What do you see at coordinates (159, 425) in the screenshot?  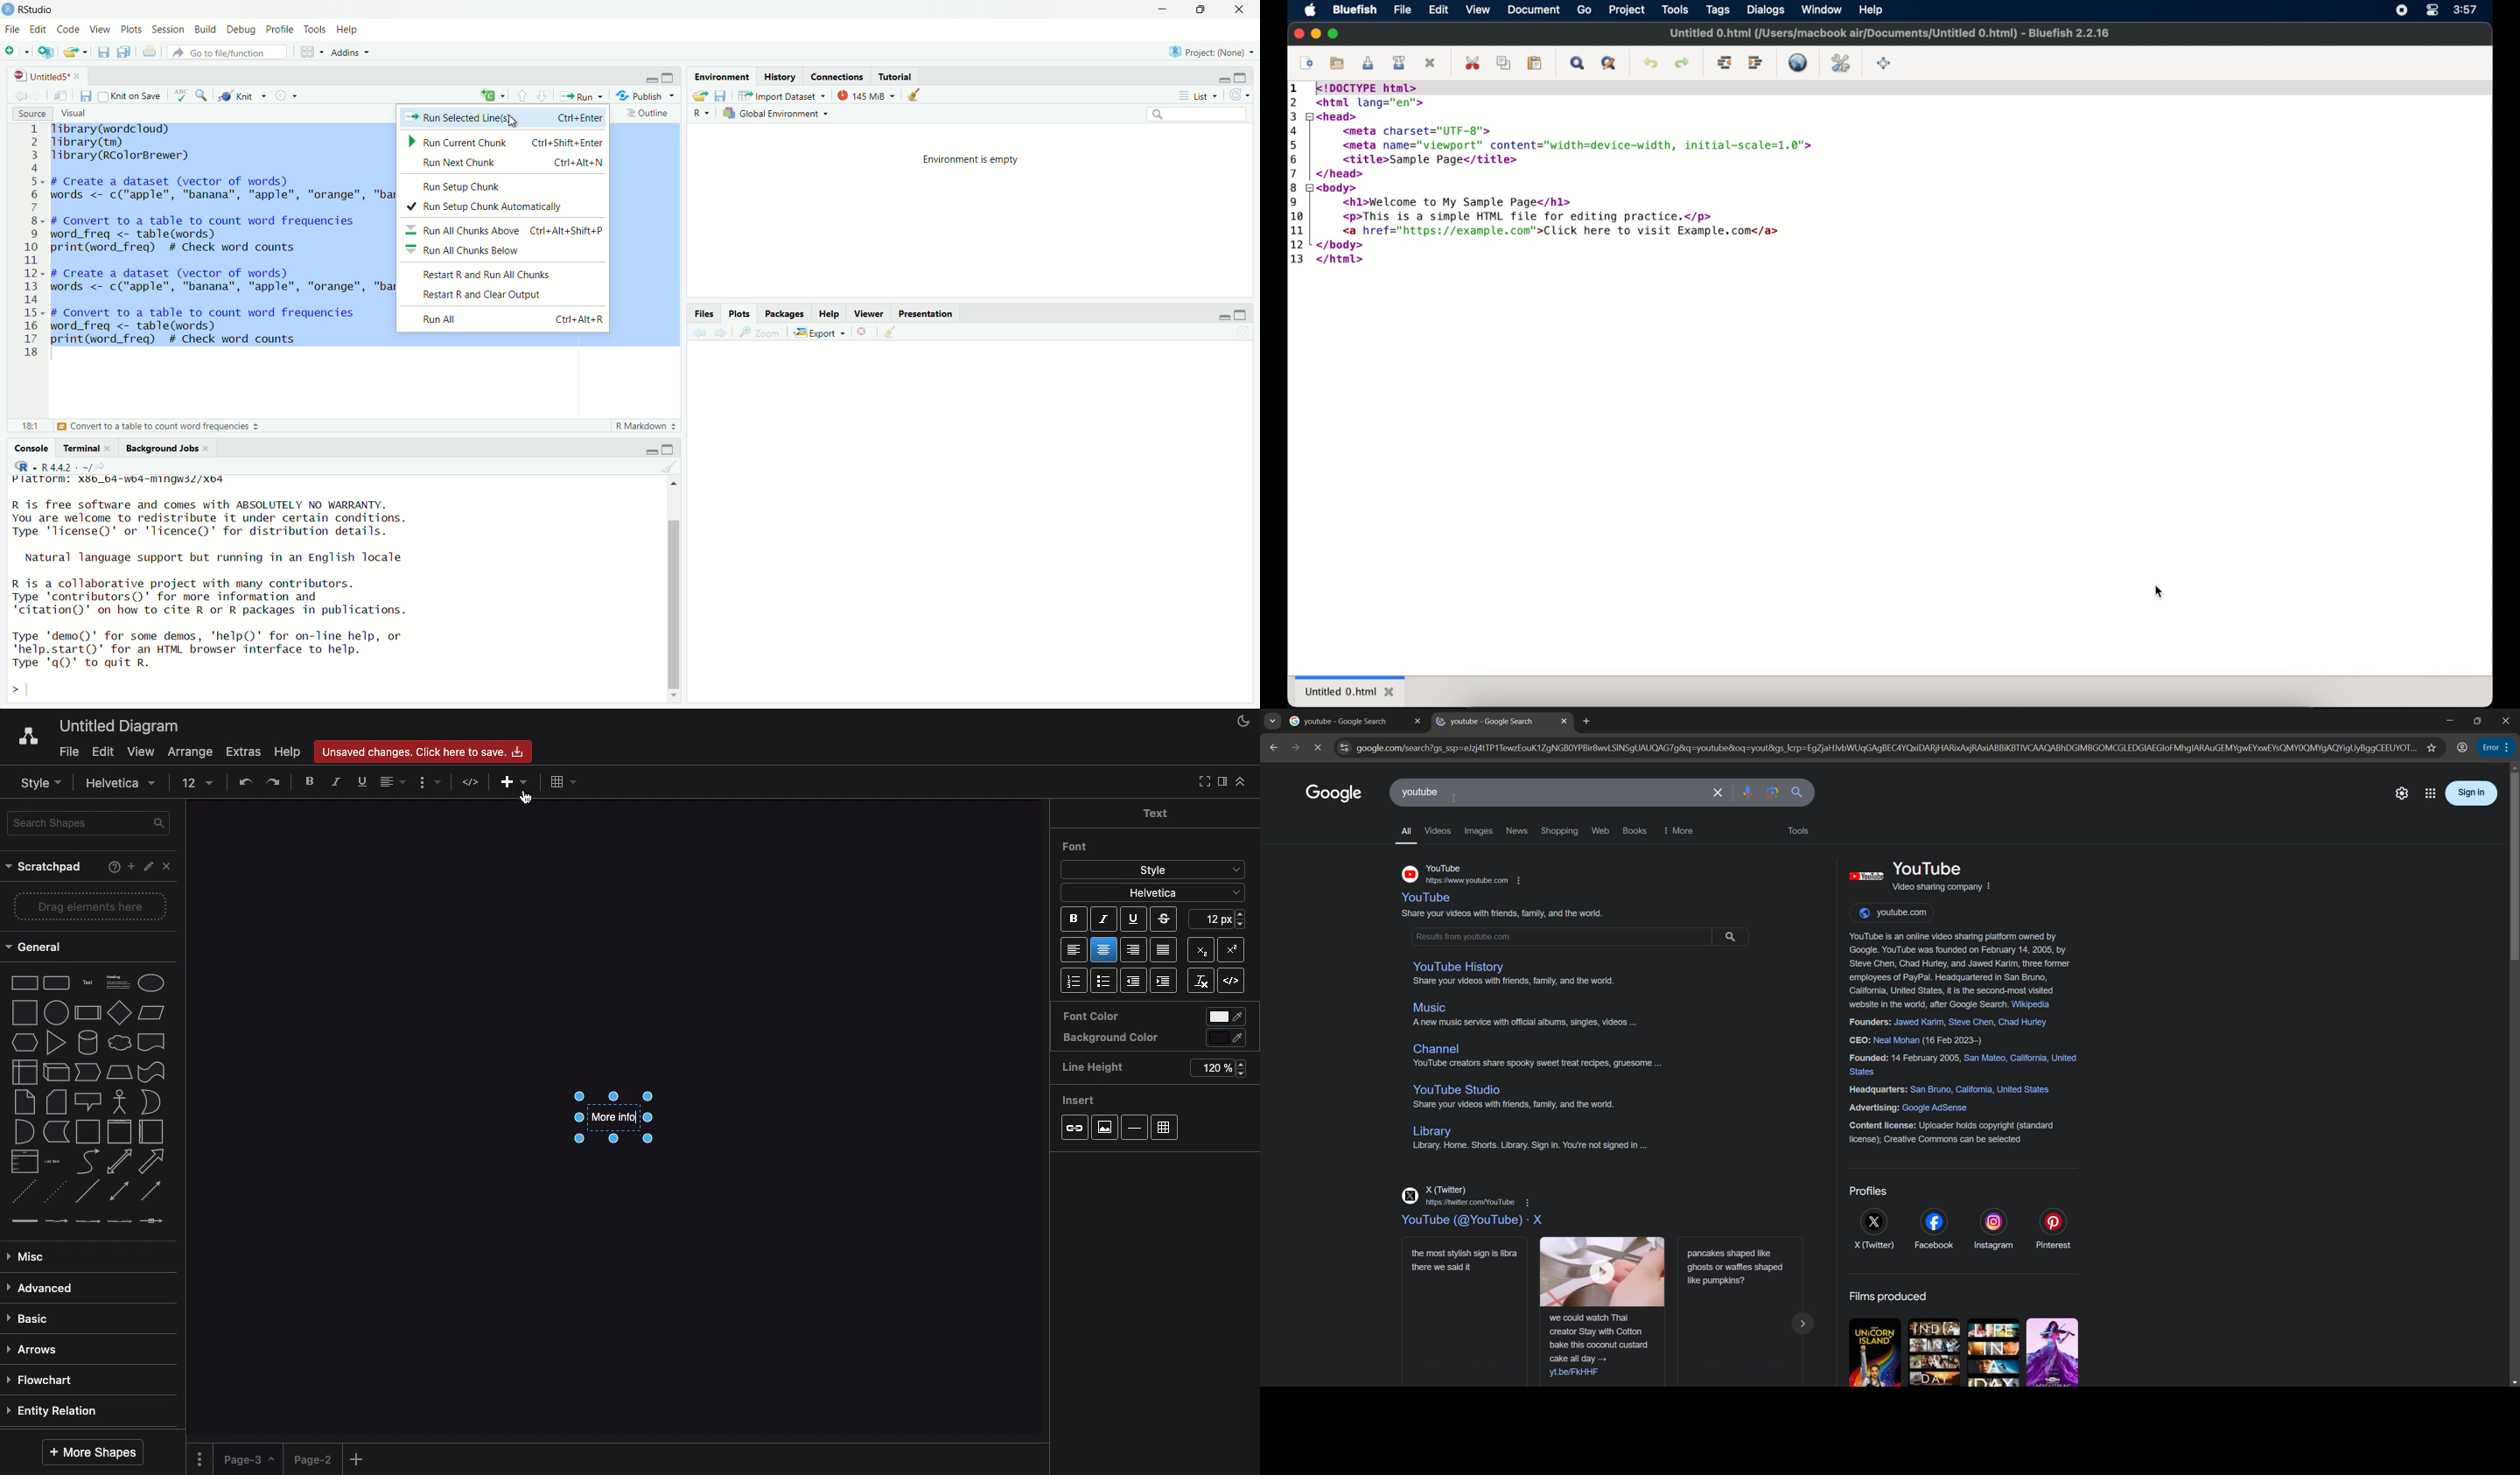 I see `Convert to a table to count word frequencies` at bounding box center [159, 425].